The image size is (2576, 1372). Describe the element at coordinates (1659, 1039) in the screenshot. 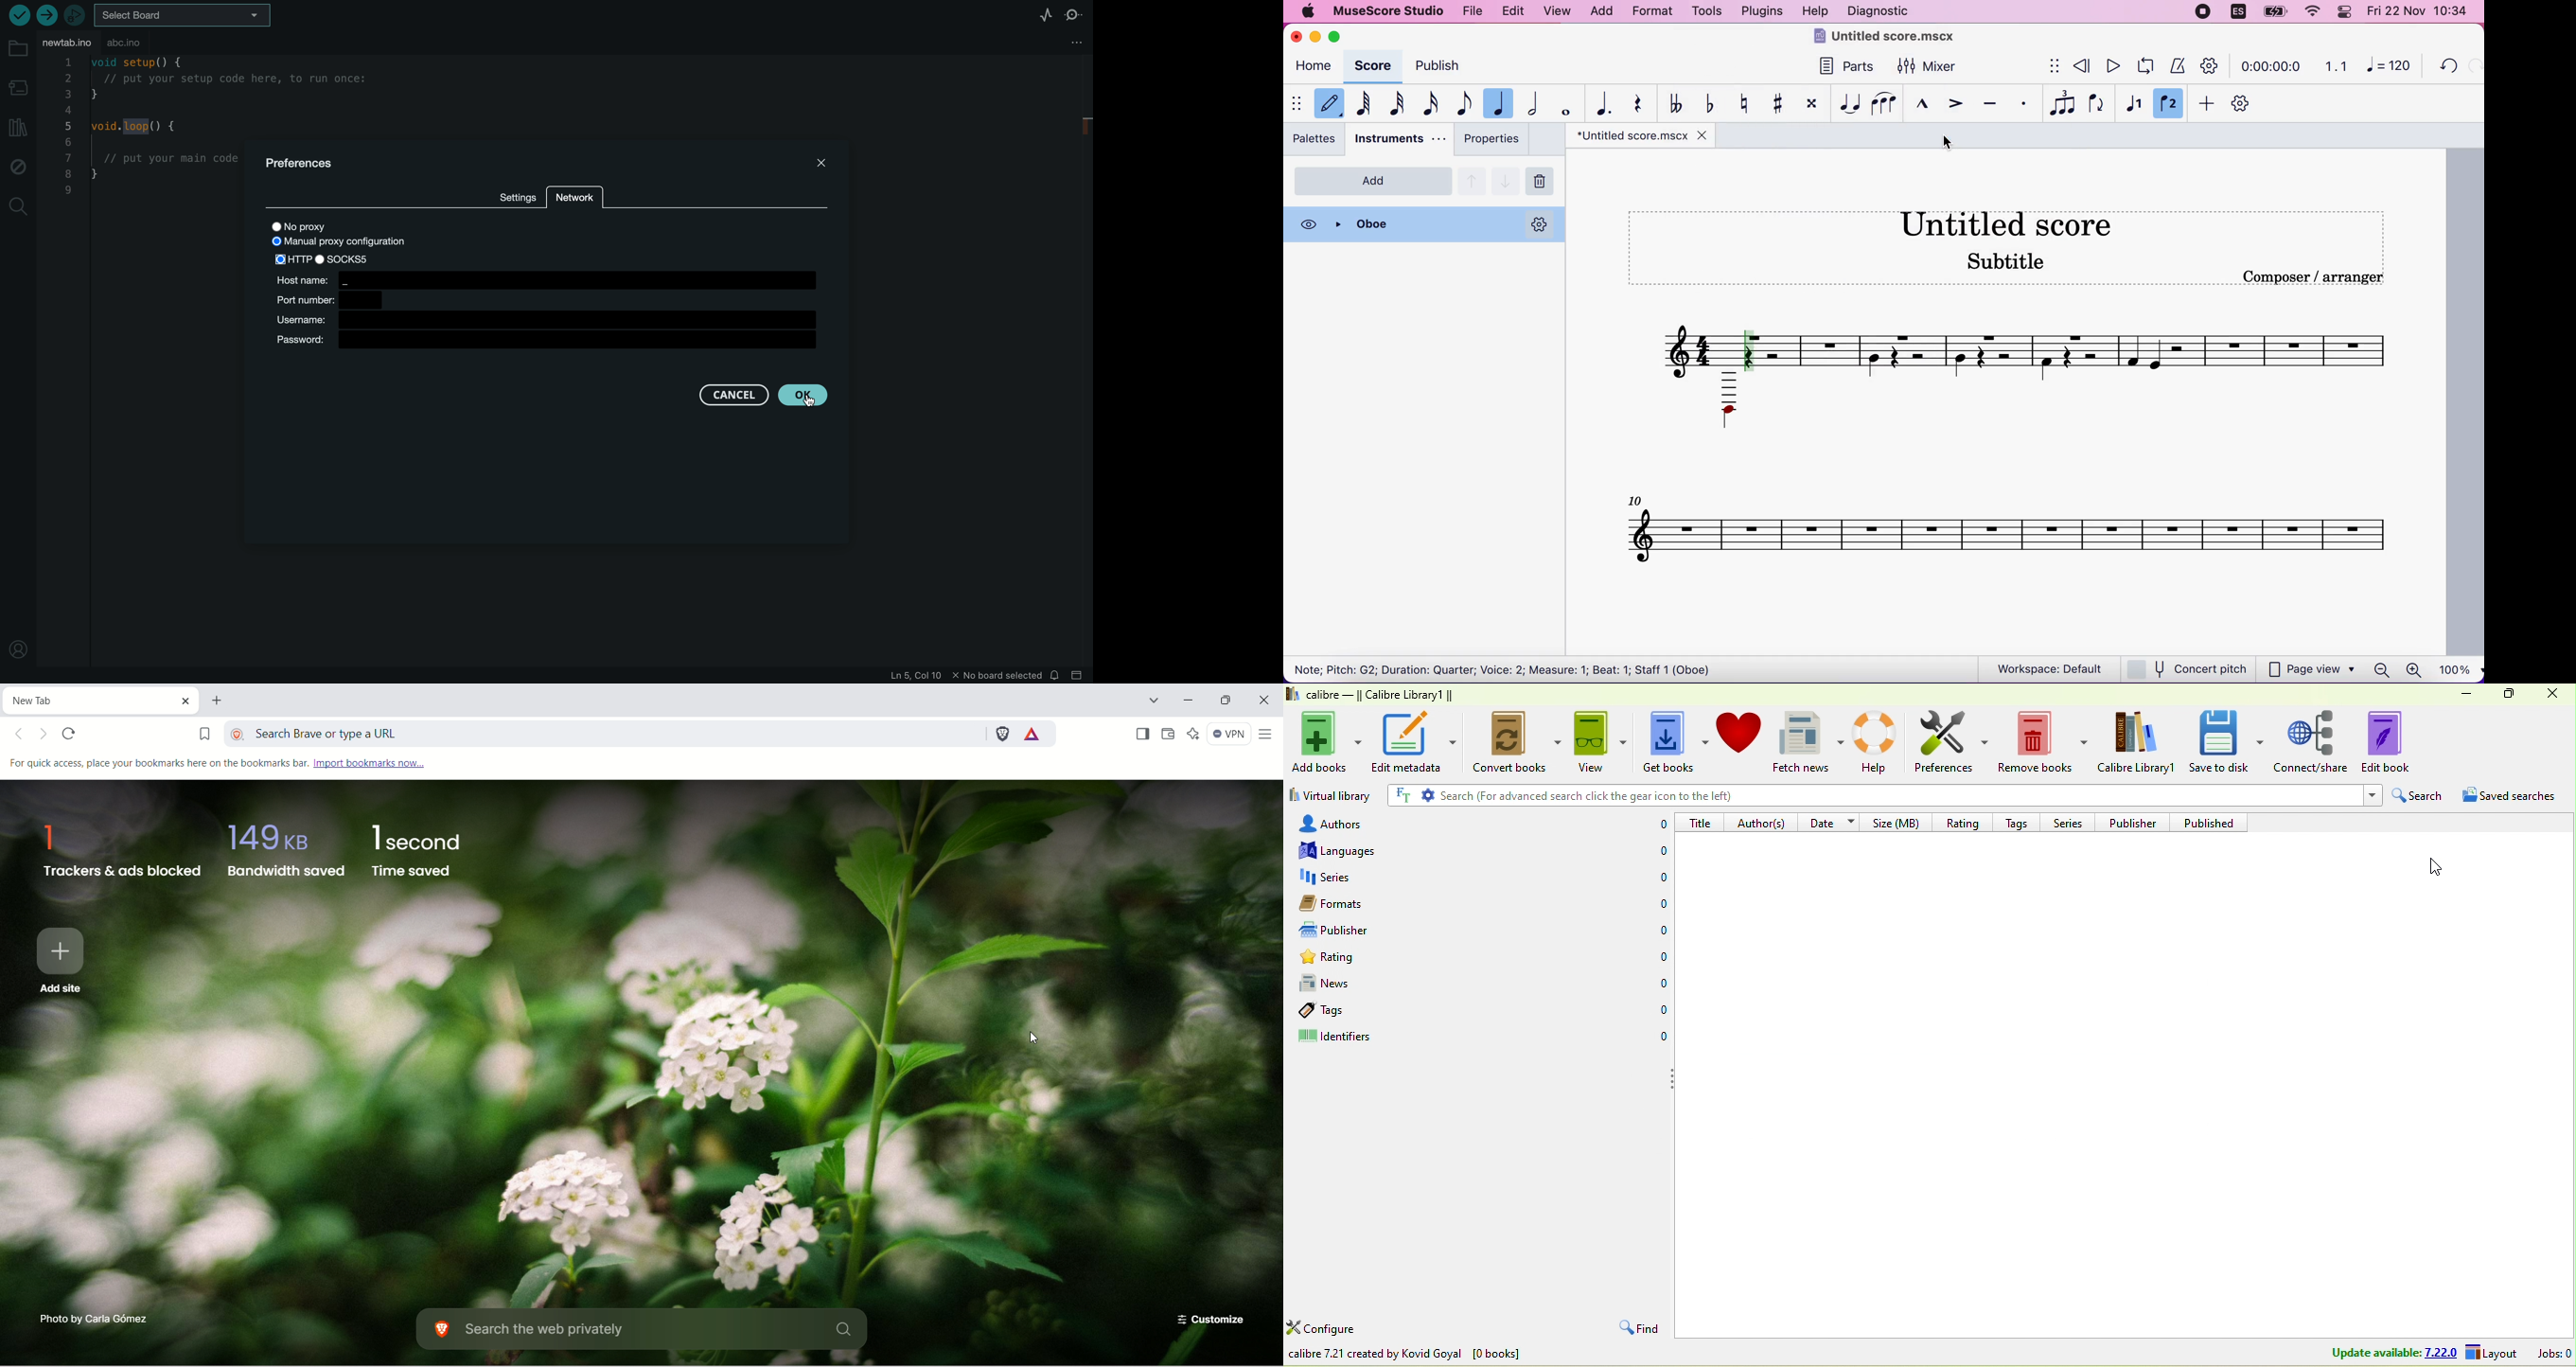

I see `0` at that location.